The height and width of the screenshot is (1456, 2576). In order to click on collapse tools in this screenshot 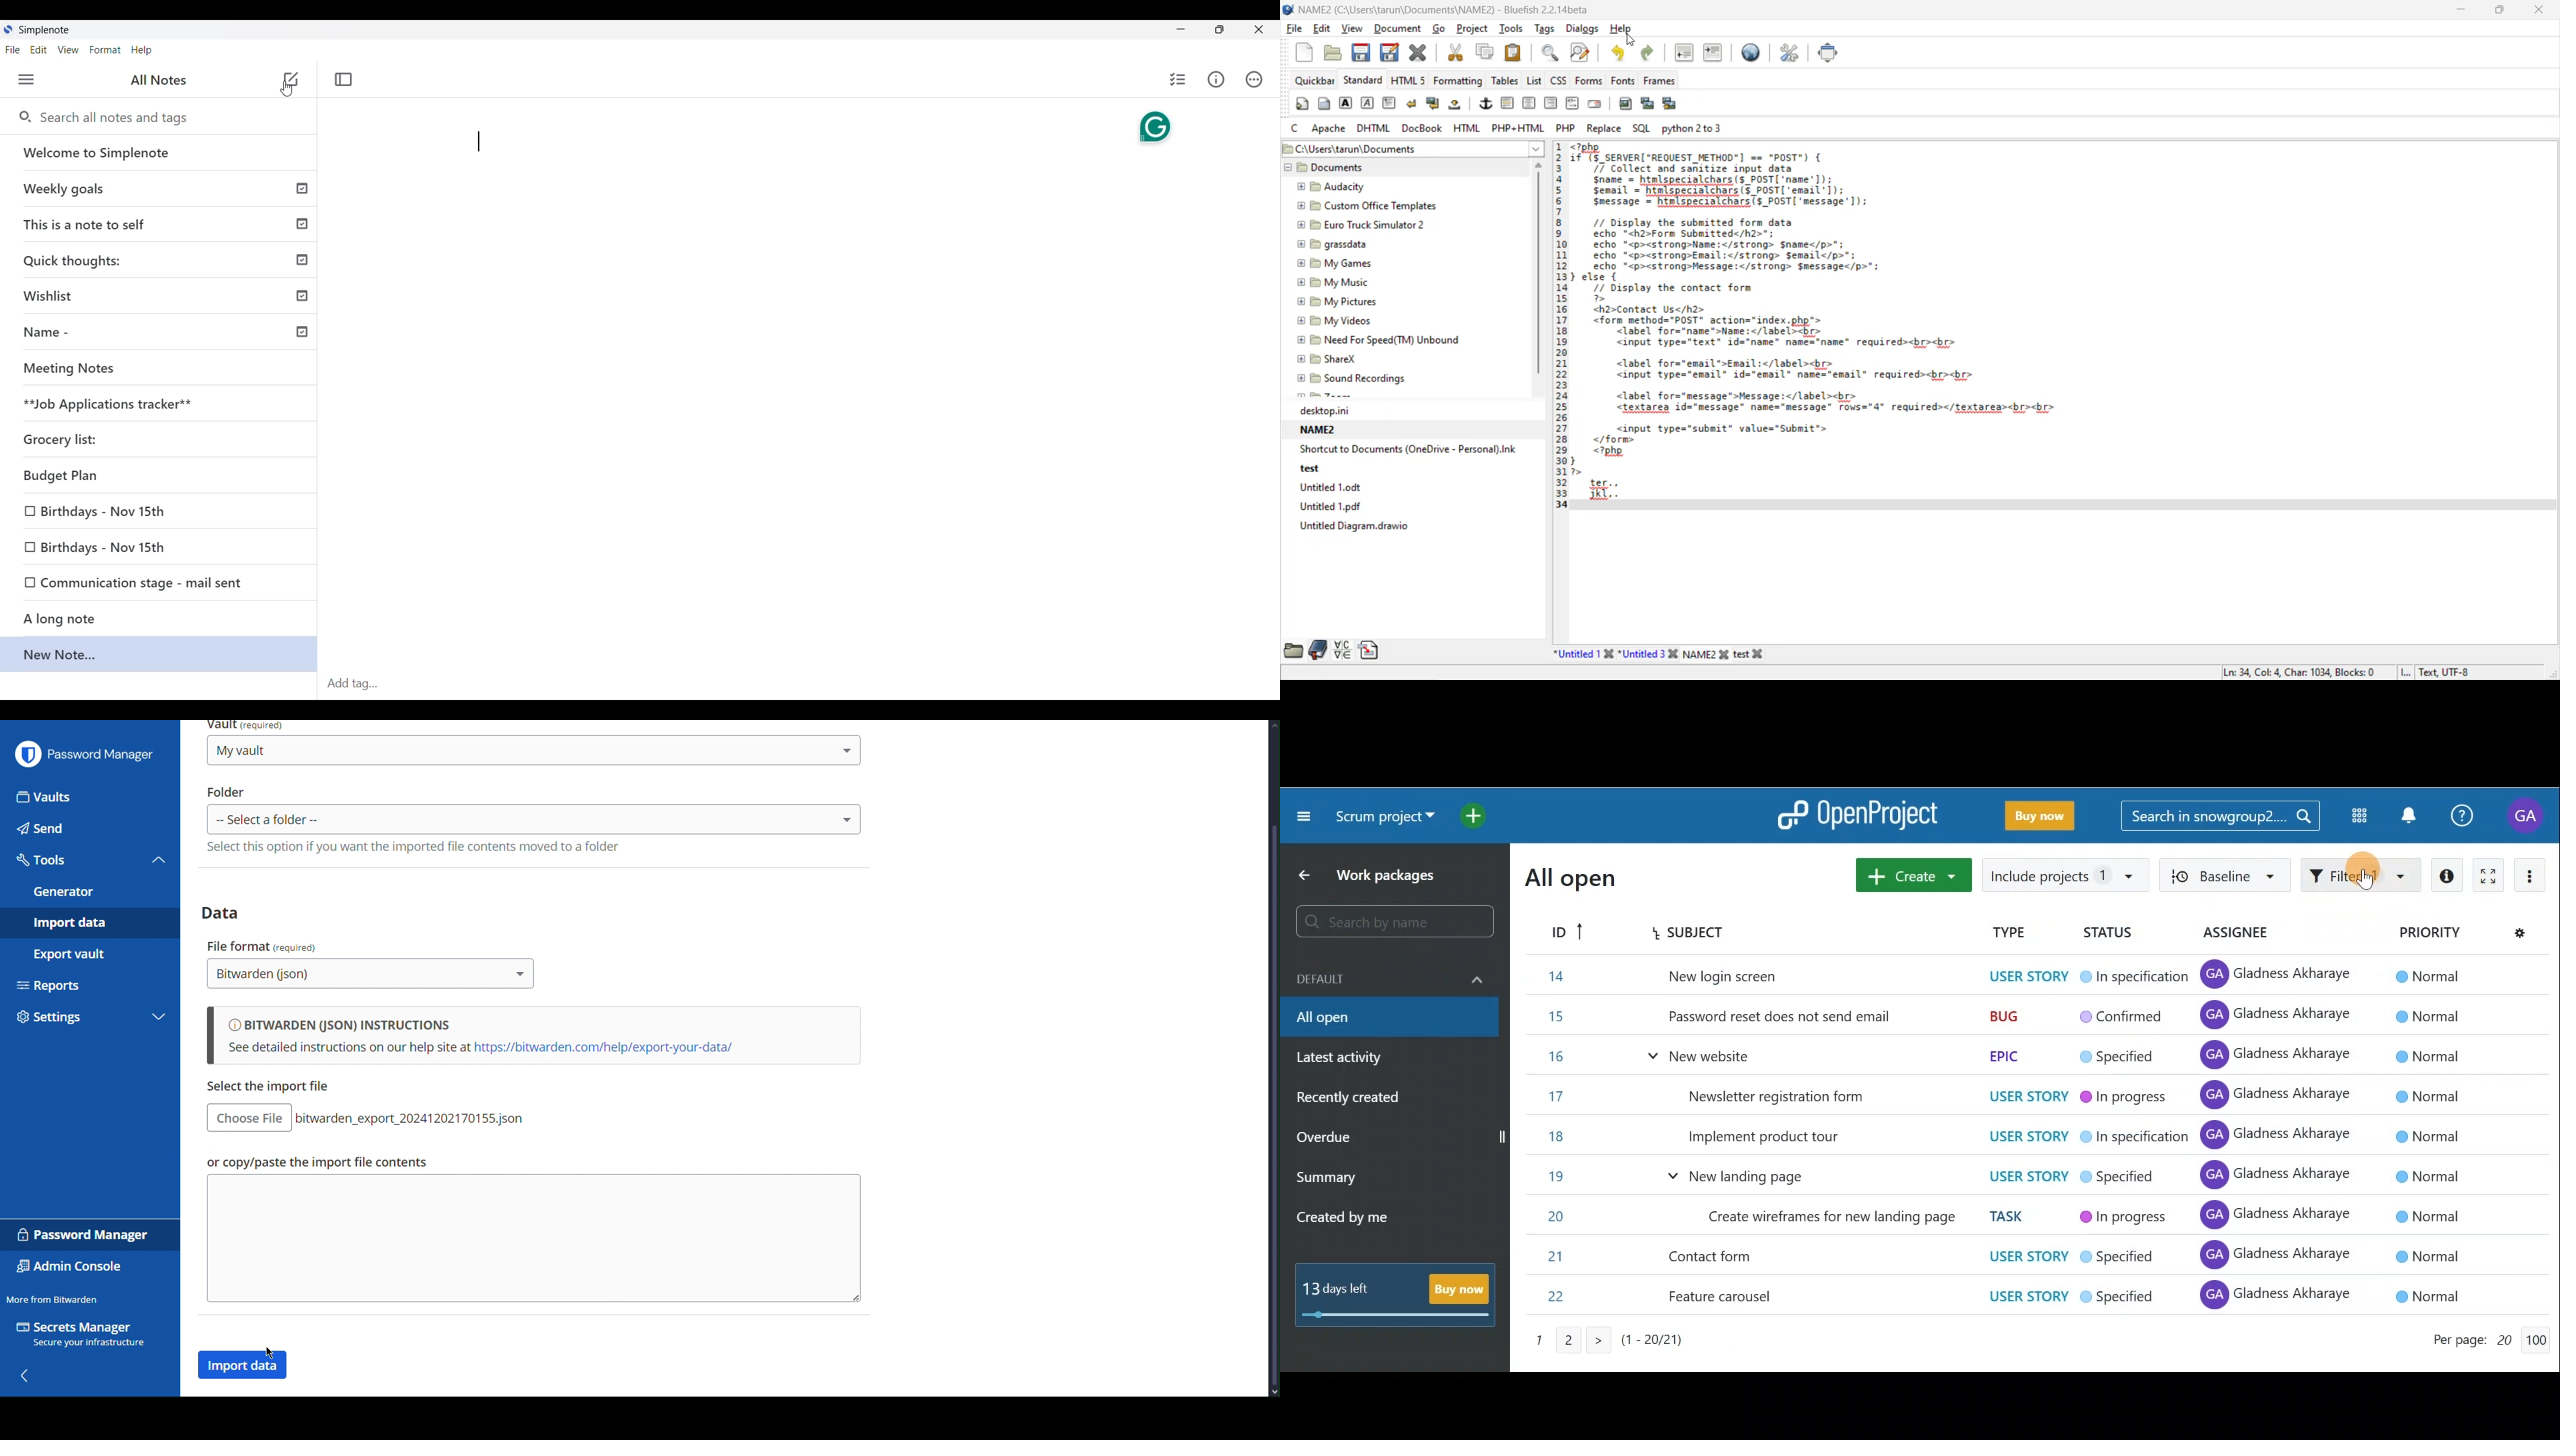, I will do `click(159, 859)`.